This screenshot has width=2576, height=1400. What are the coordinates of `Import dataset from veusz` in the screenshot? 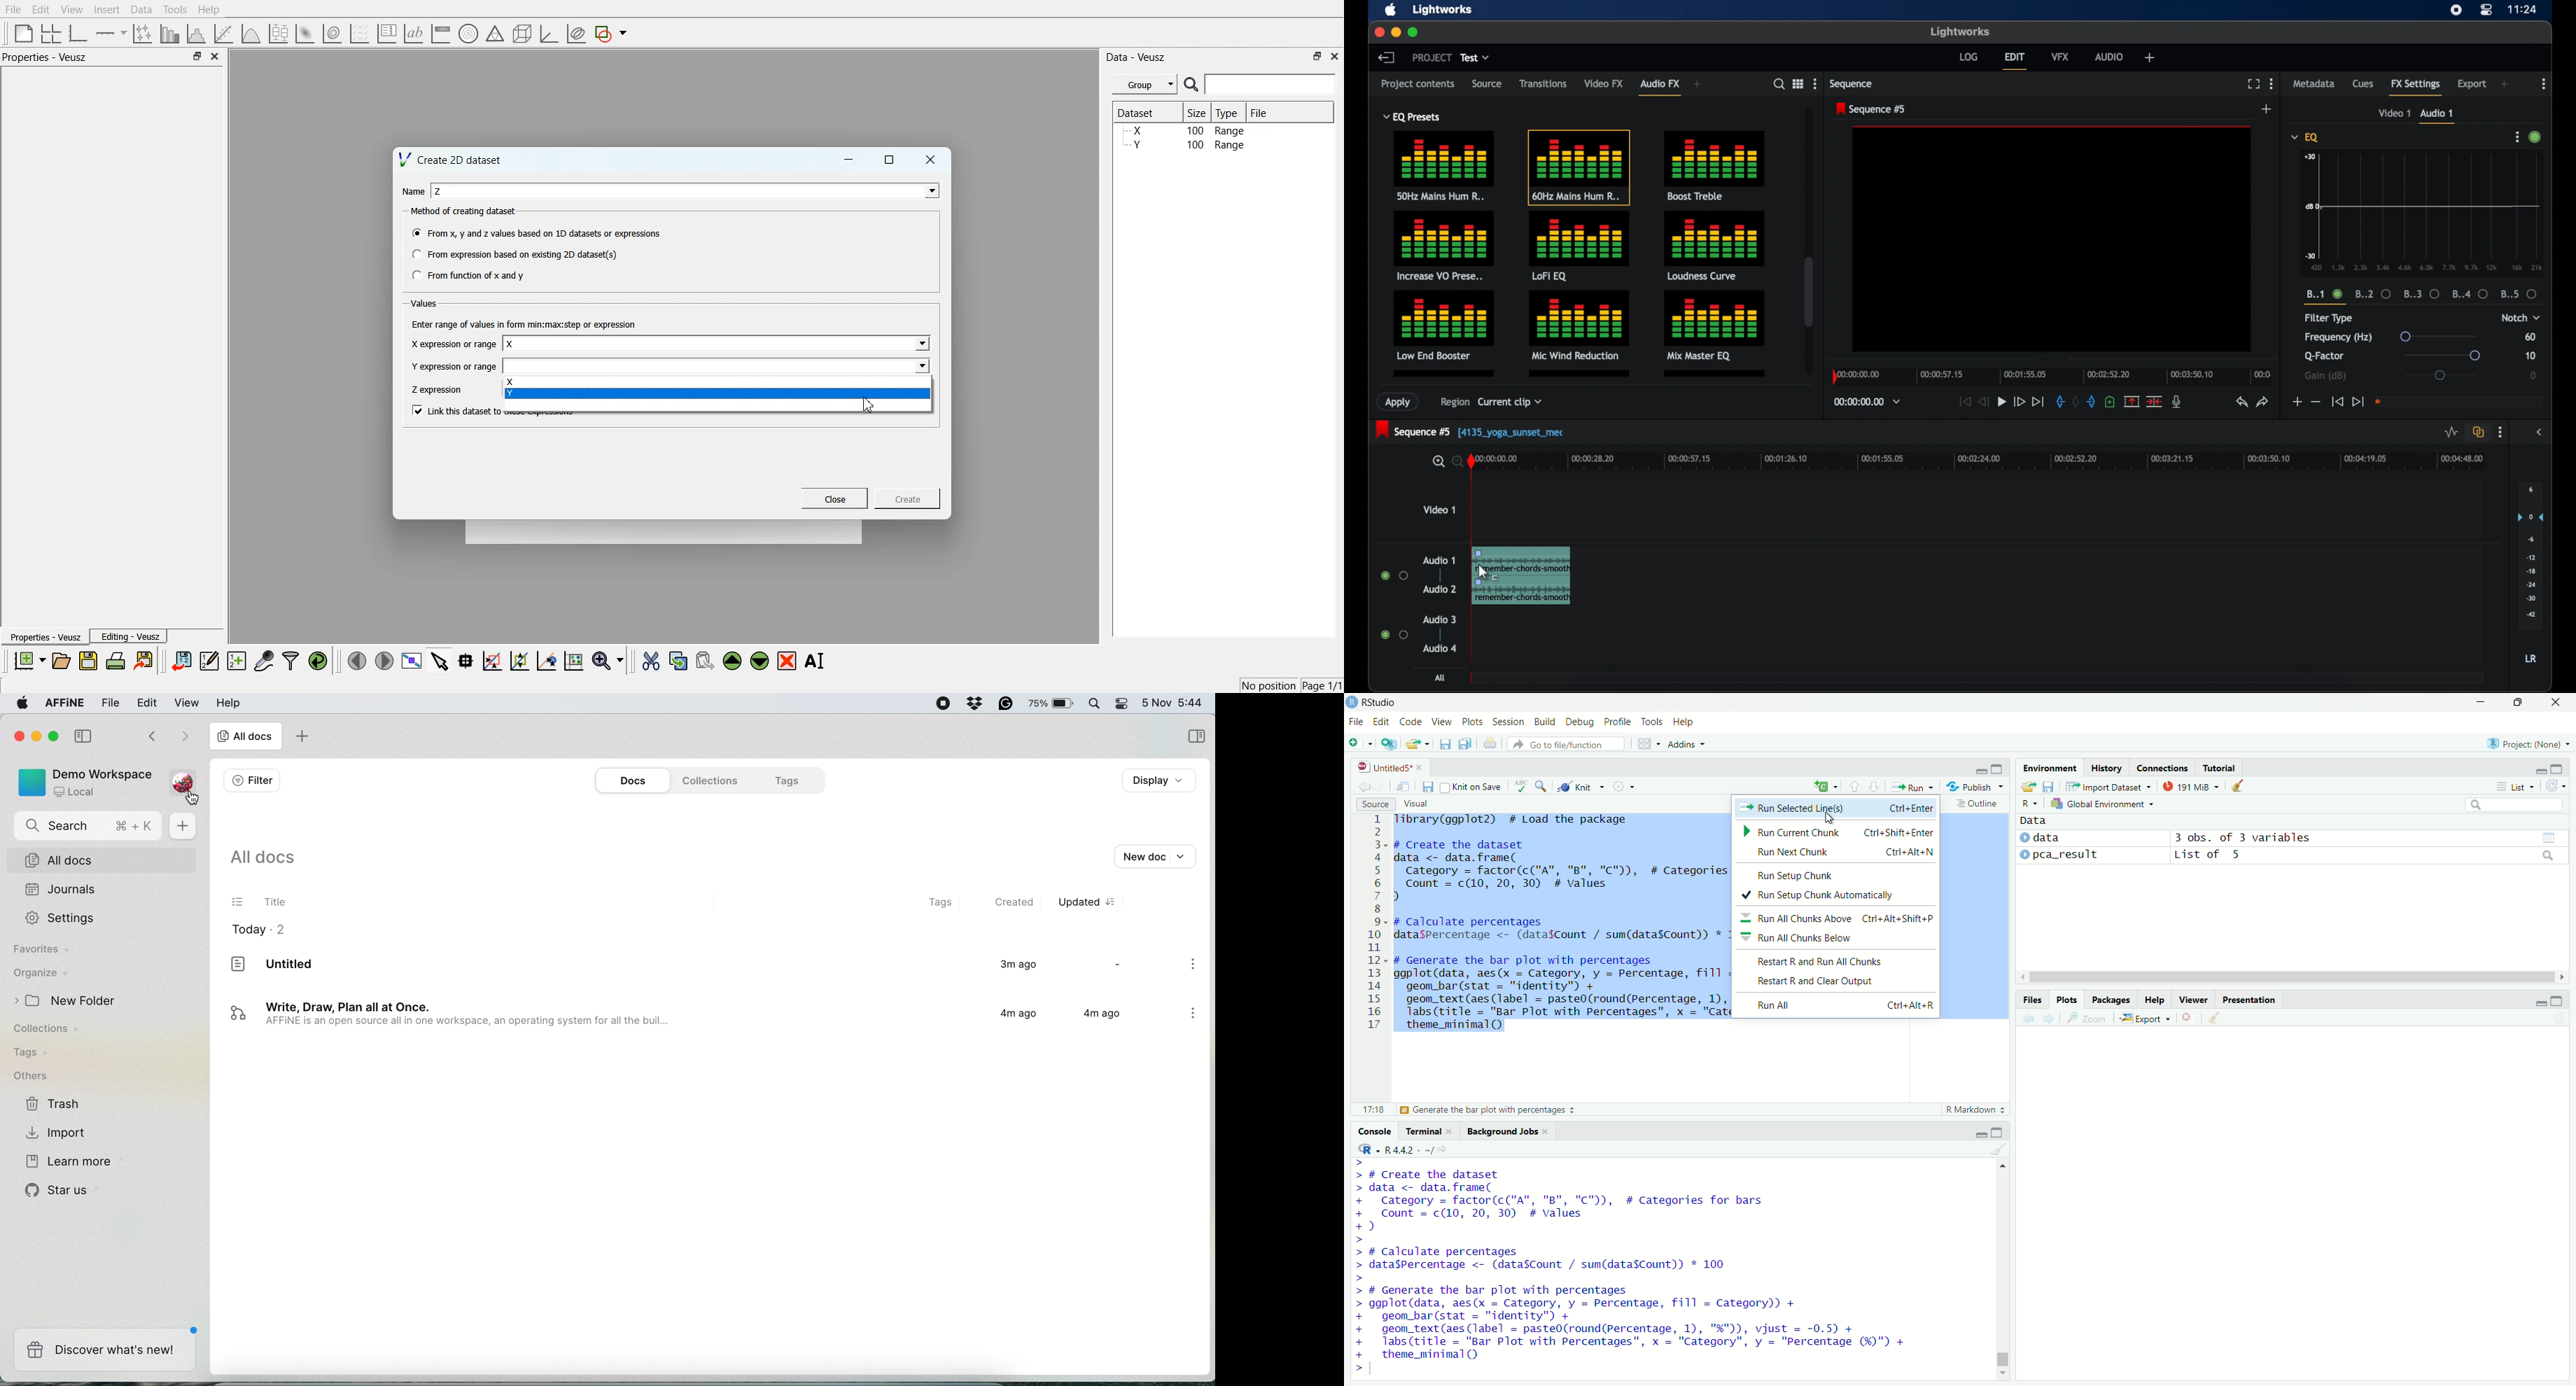 It's located at (181, 660).